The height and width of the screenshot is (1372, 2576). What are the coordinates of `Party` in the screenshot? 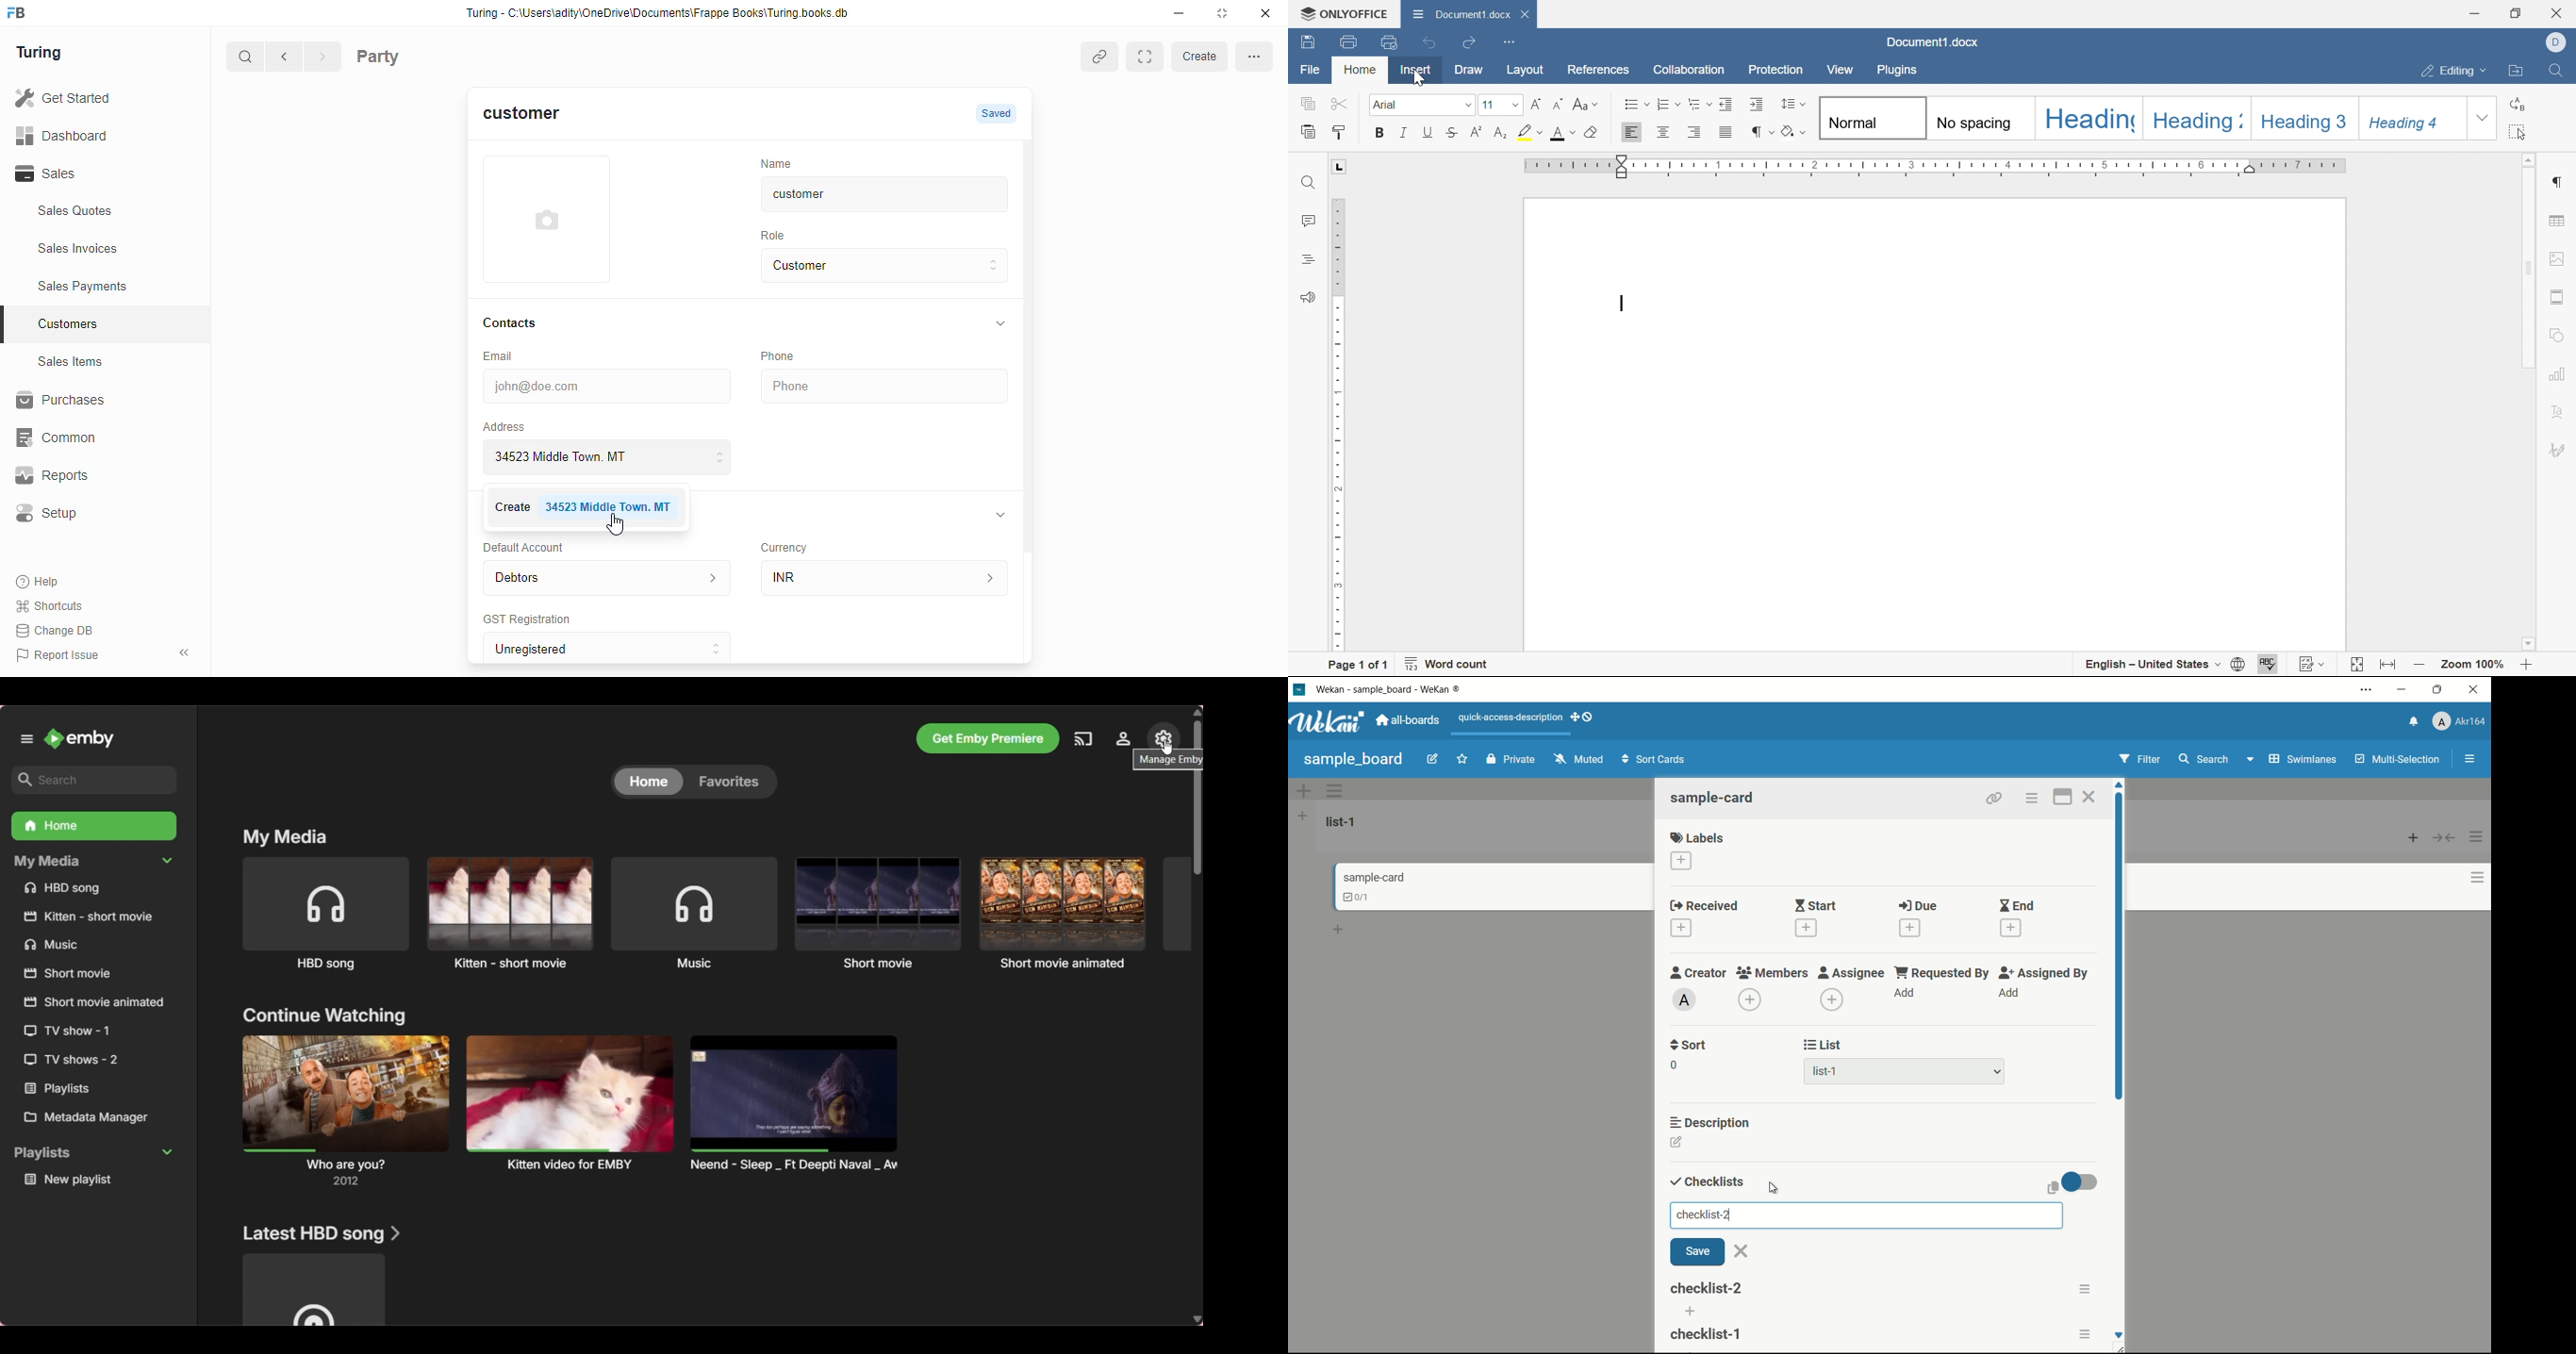 It's located at (417, 55).